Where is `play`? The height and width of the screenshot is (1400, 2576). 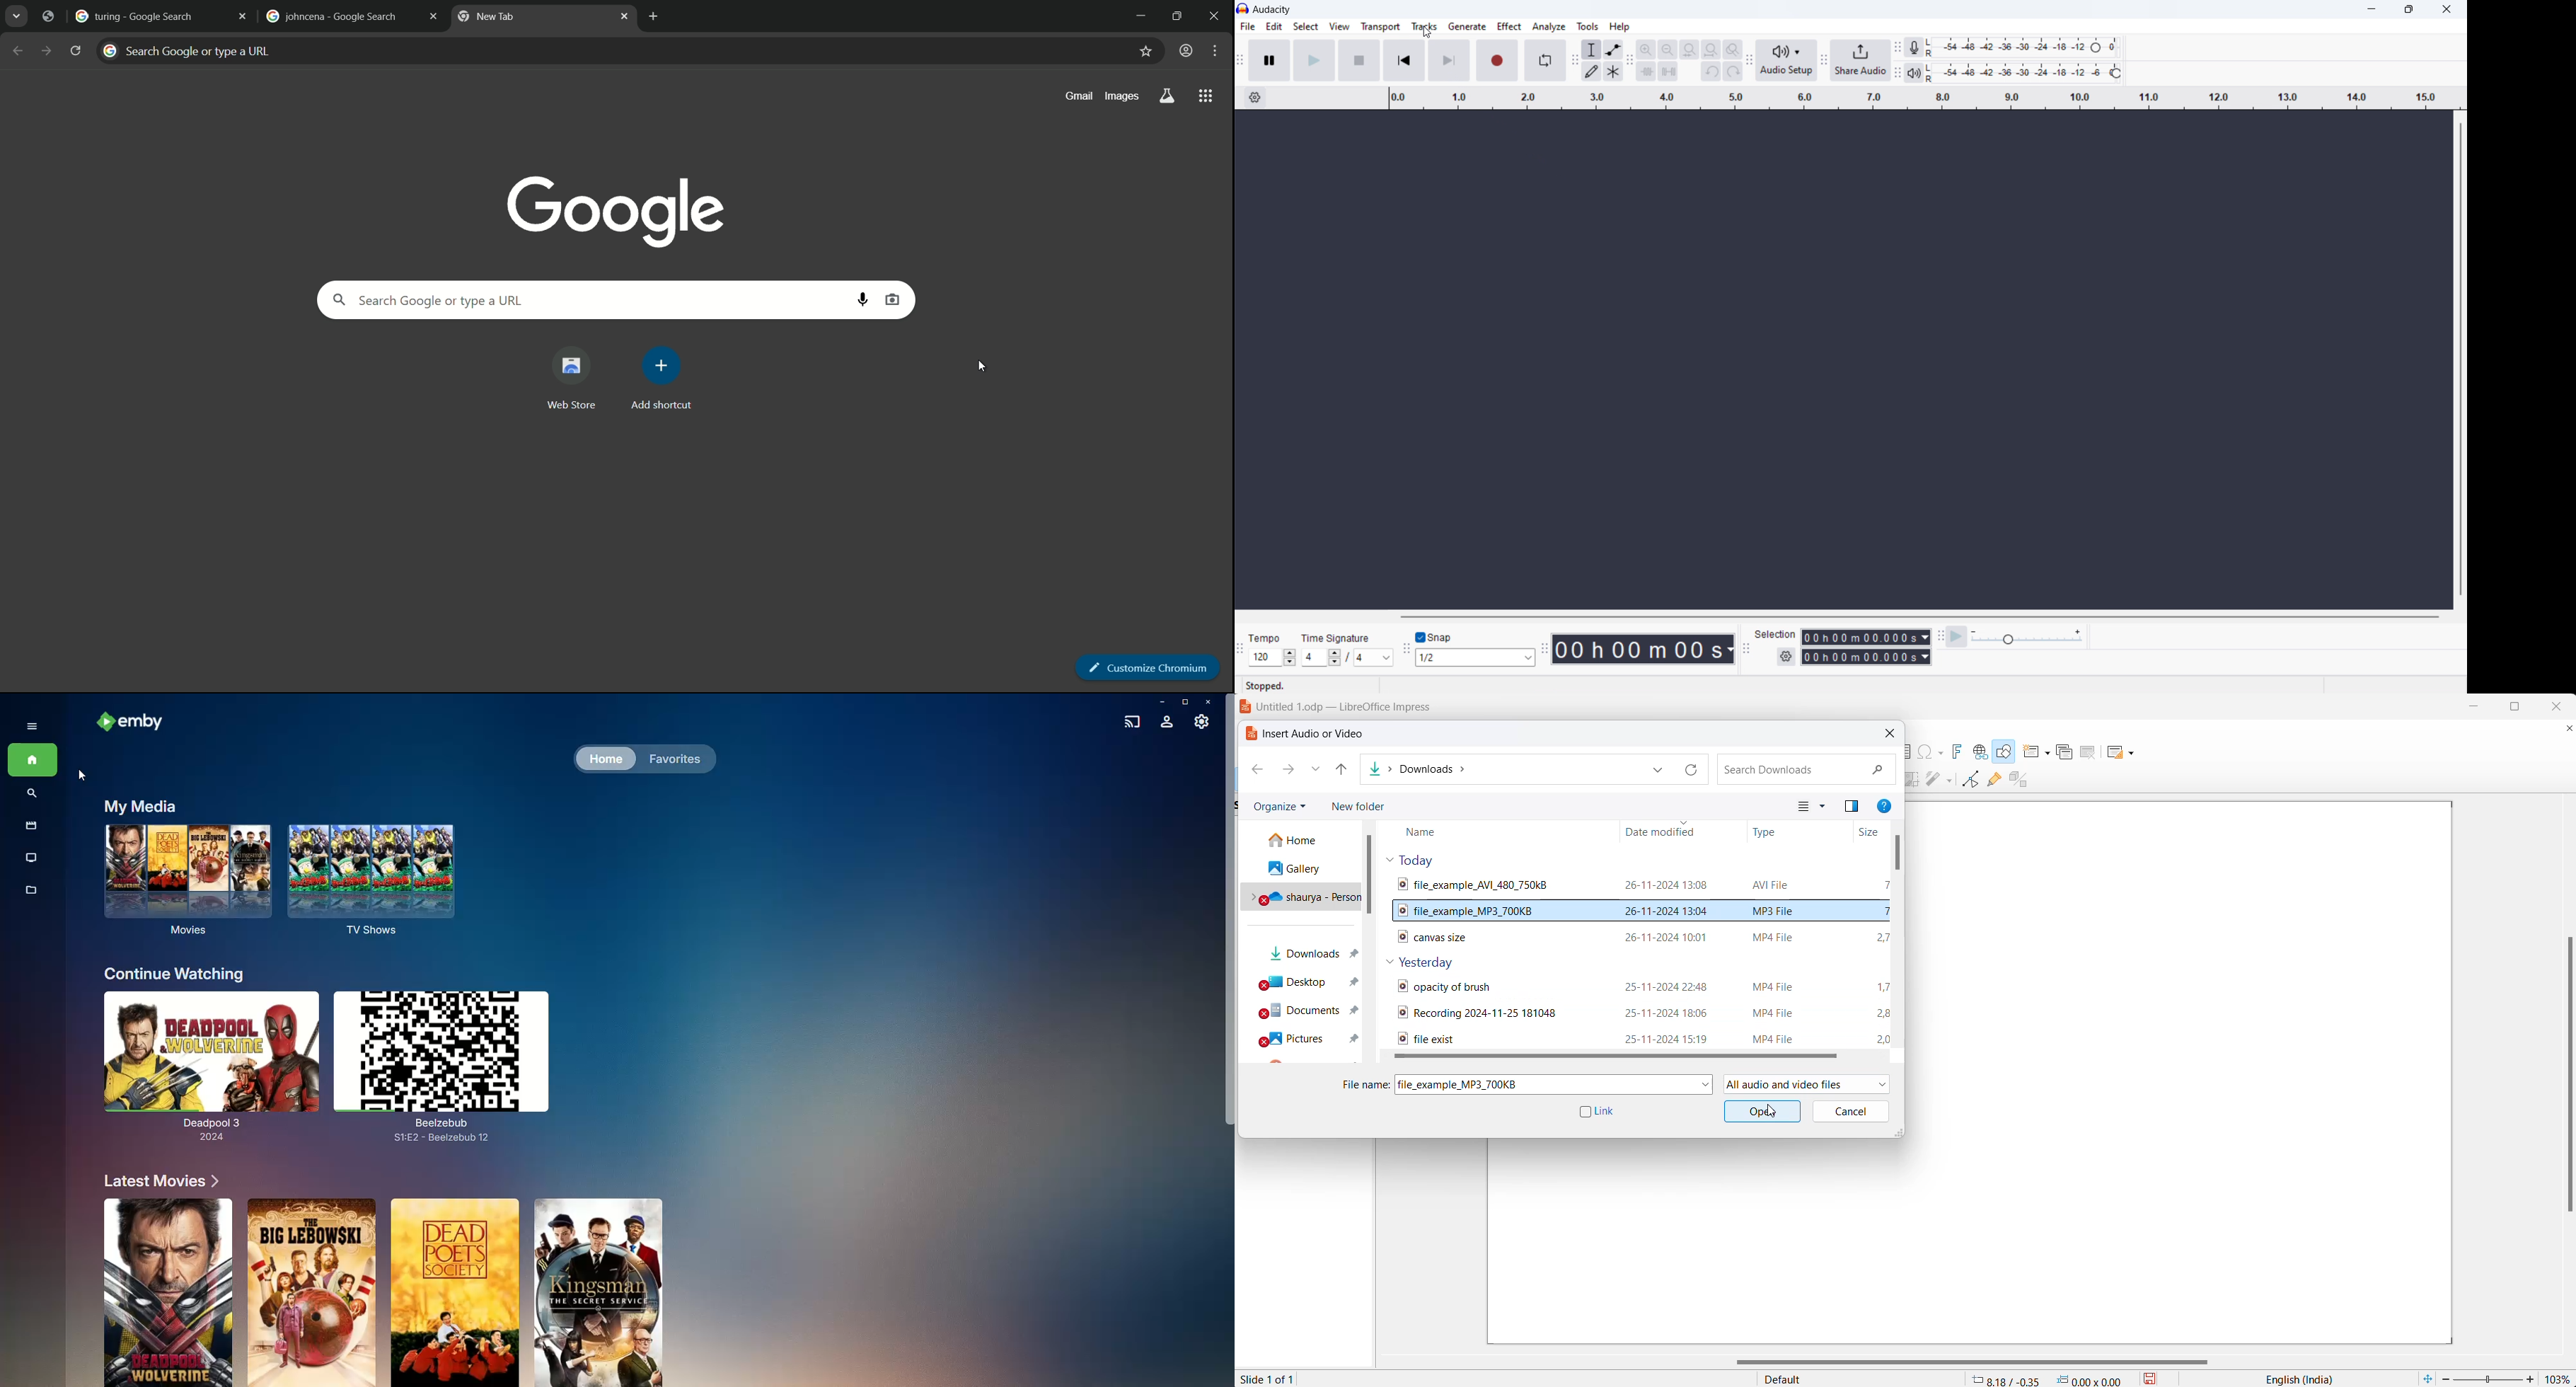
play is located at coordinates (1314, 60).